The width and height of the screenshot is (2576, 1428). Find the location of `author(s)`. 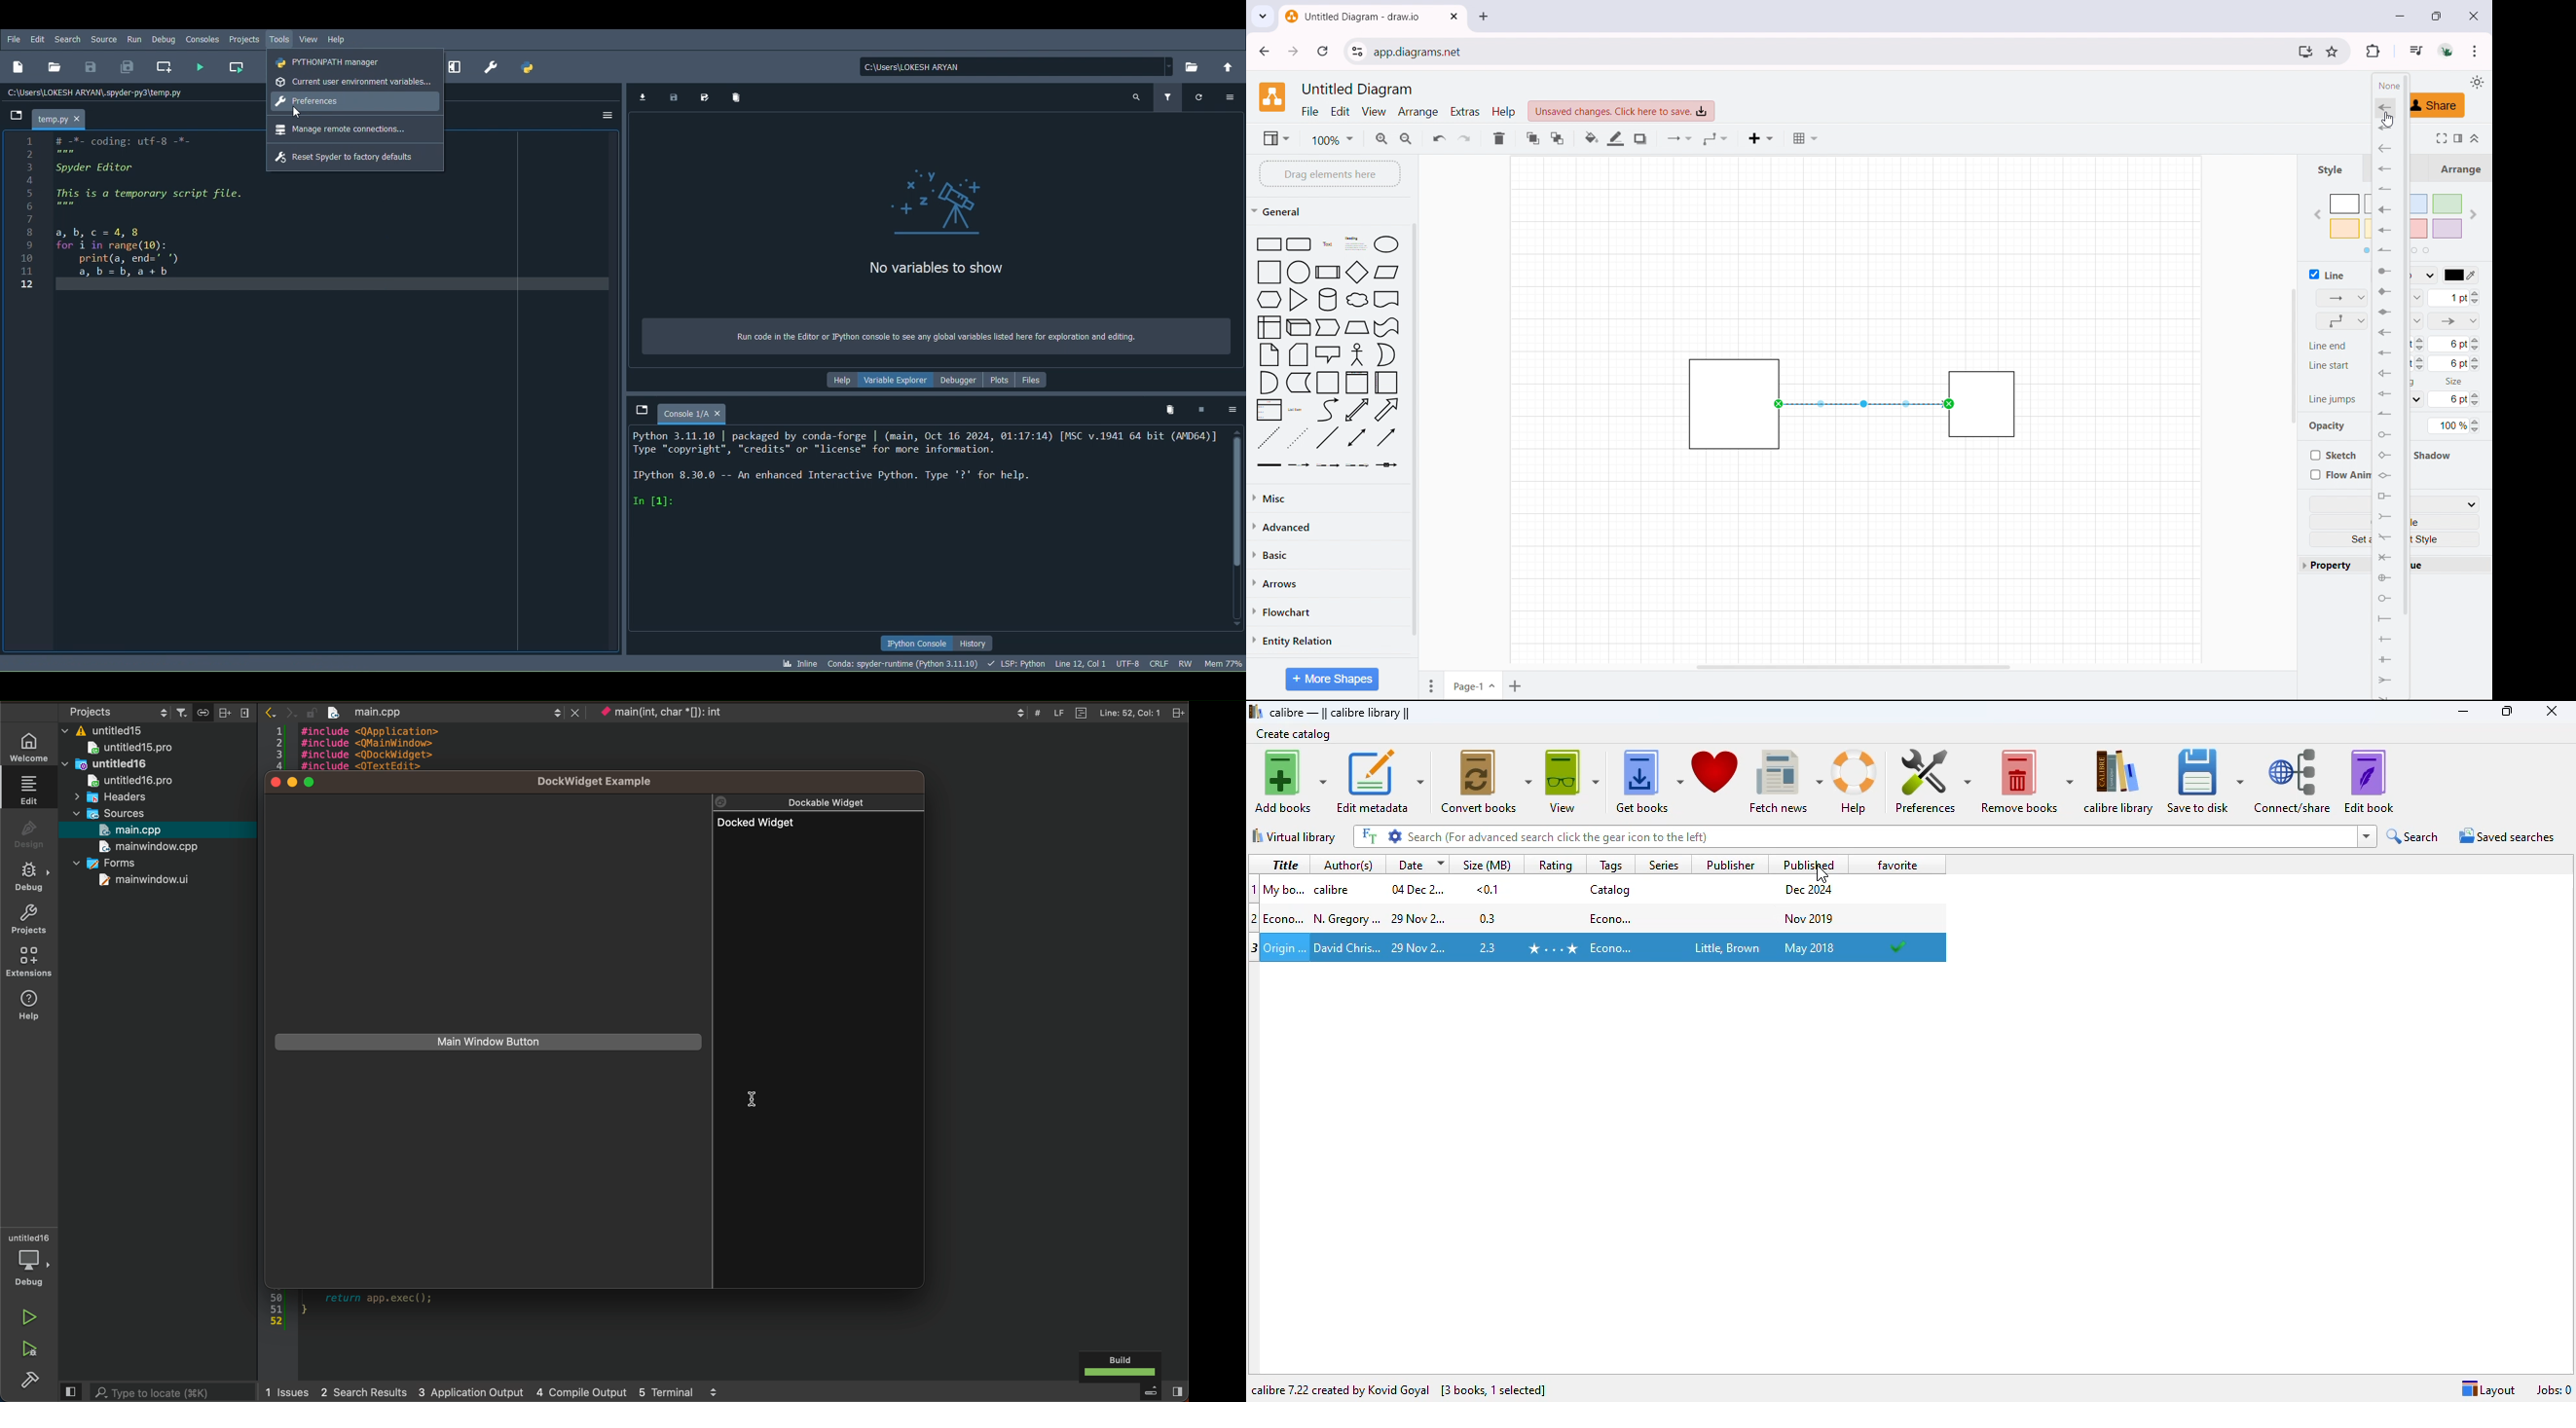

author(s) is located at coordinates (1351, 865).